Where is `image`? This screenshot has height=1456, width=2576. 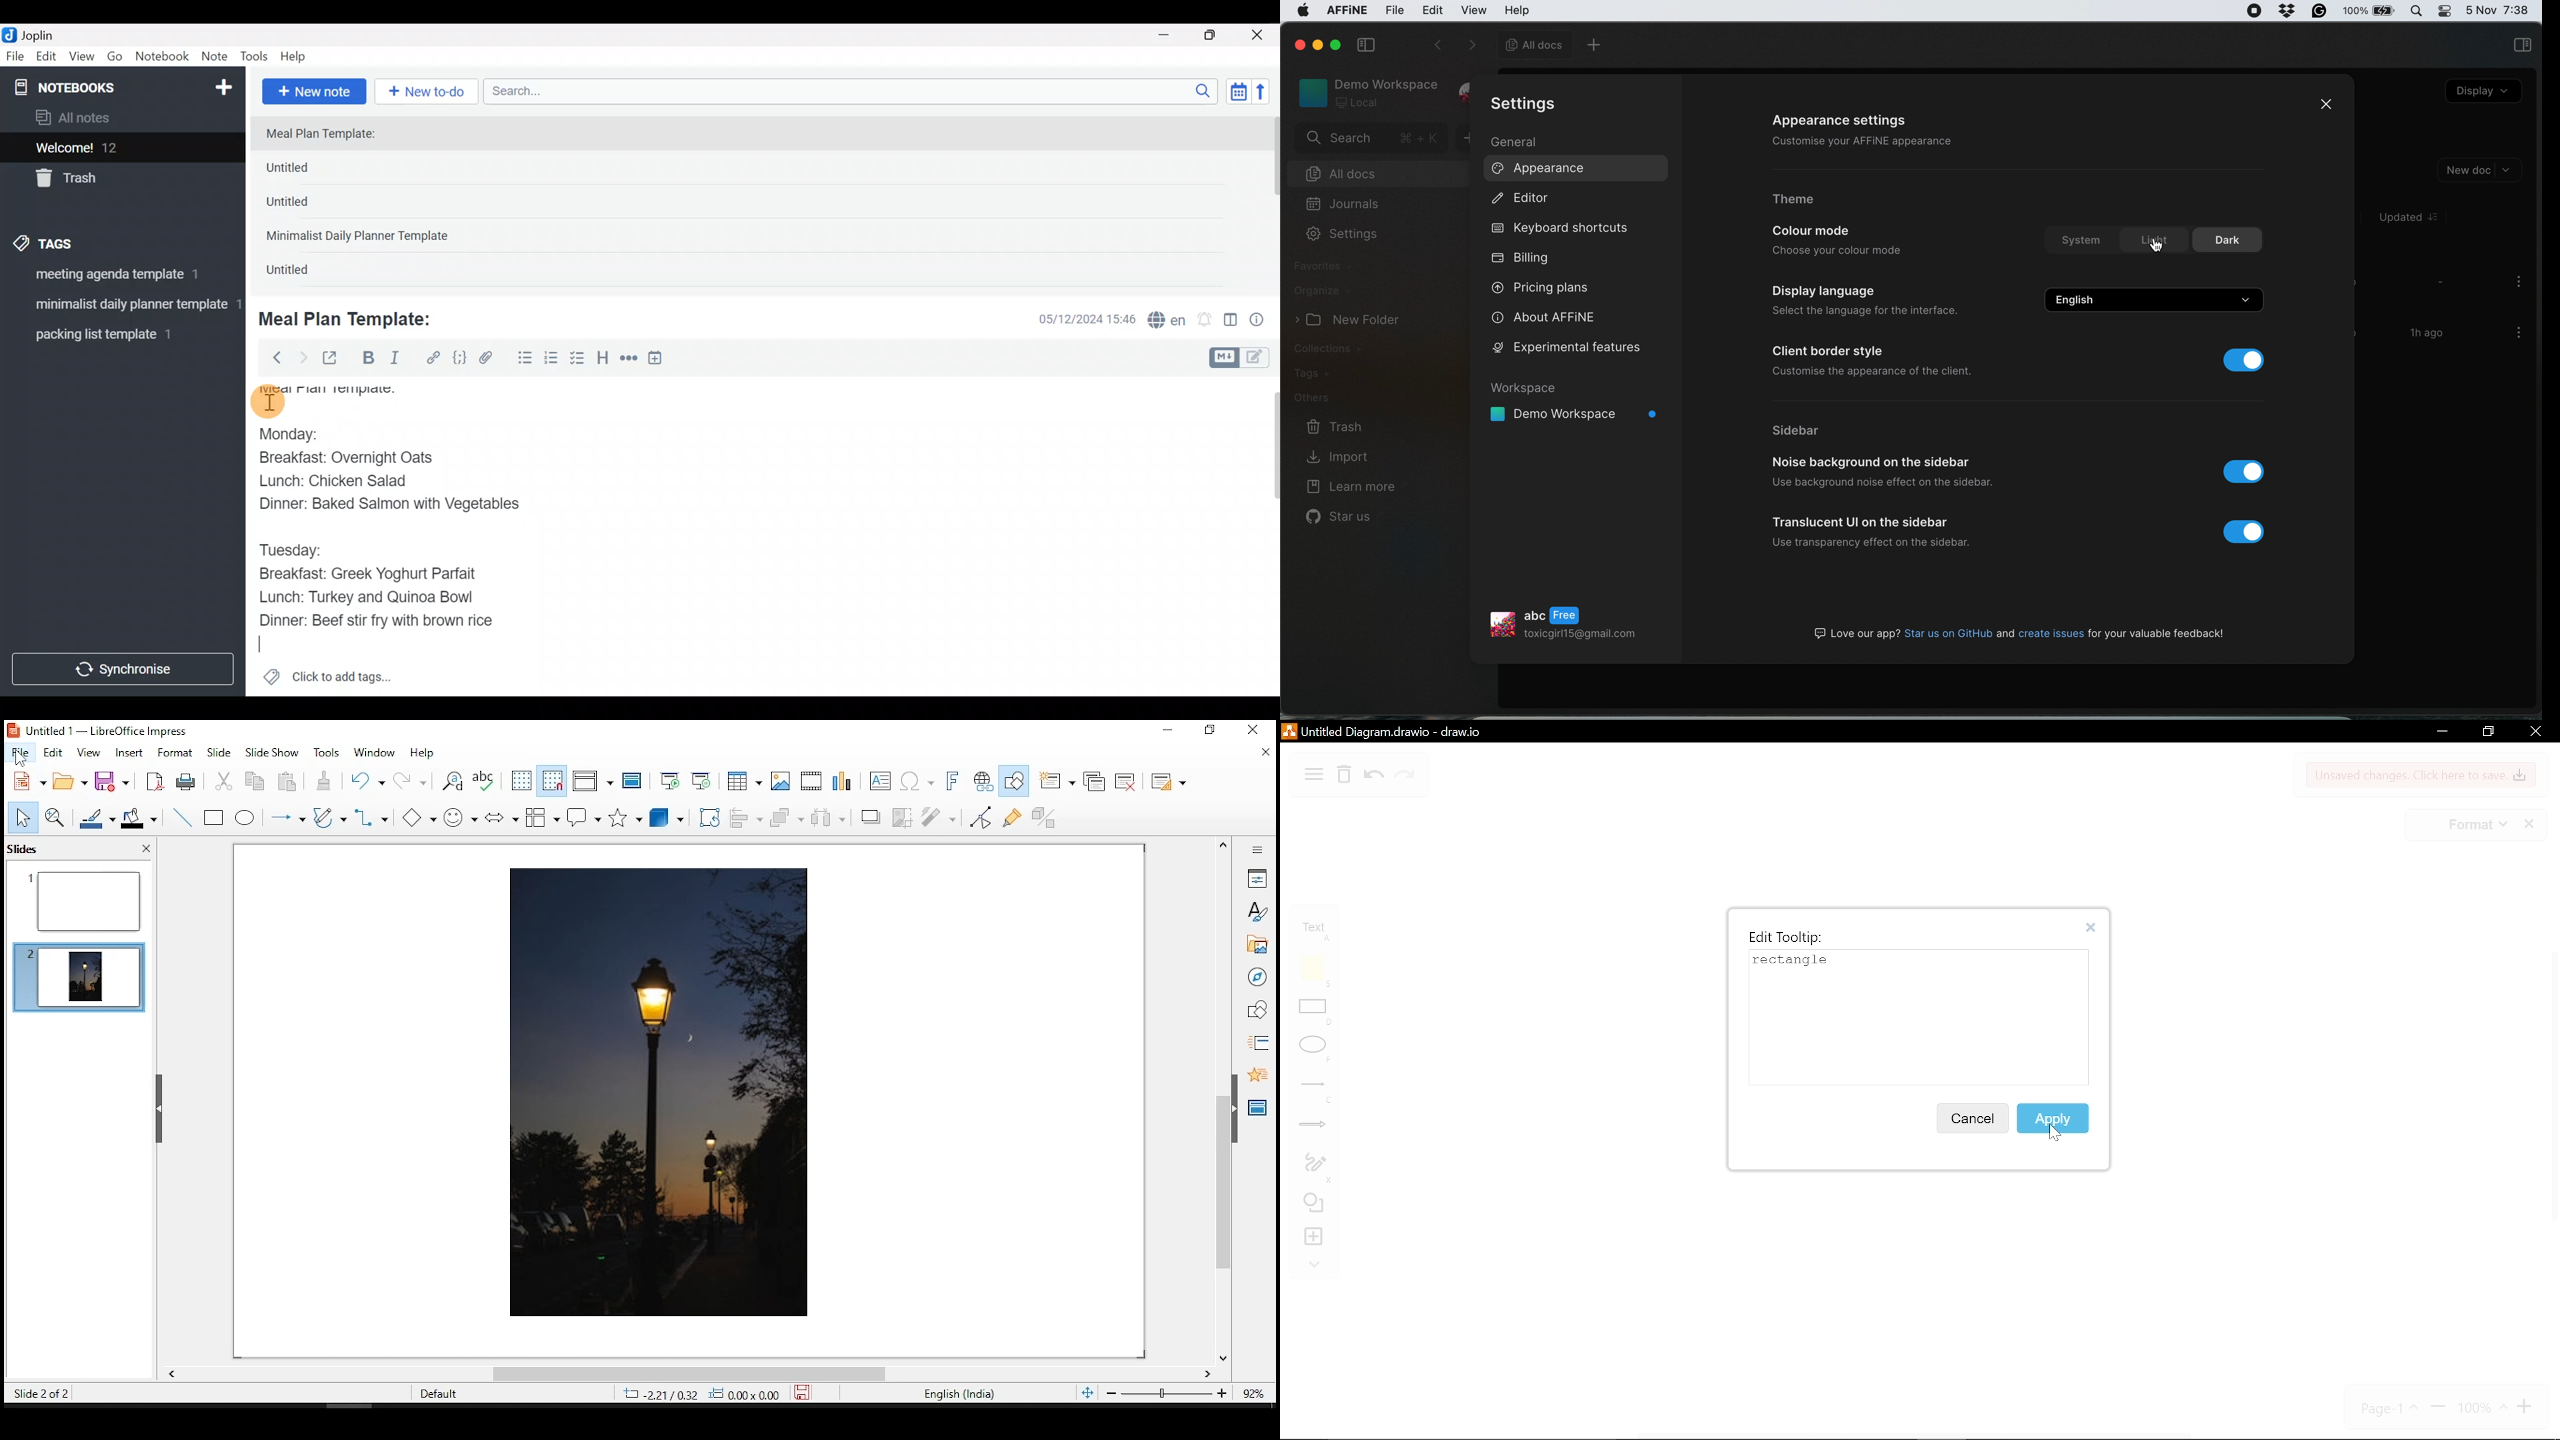 image is located at coordinates (646, 1093).